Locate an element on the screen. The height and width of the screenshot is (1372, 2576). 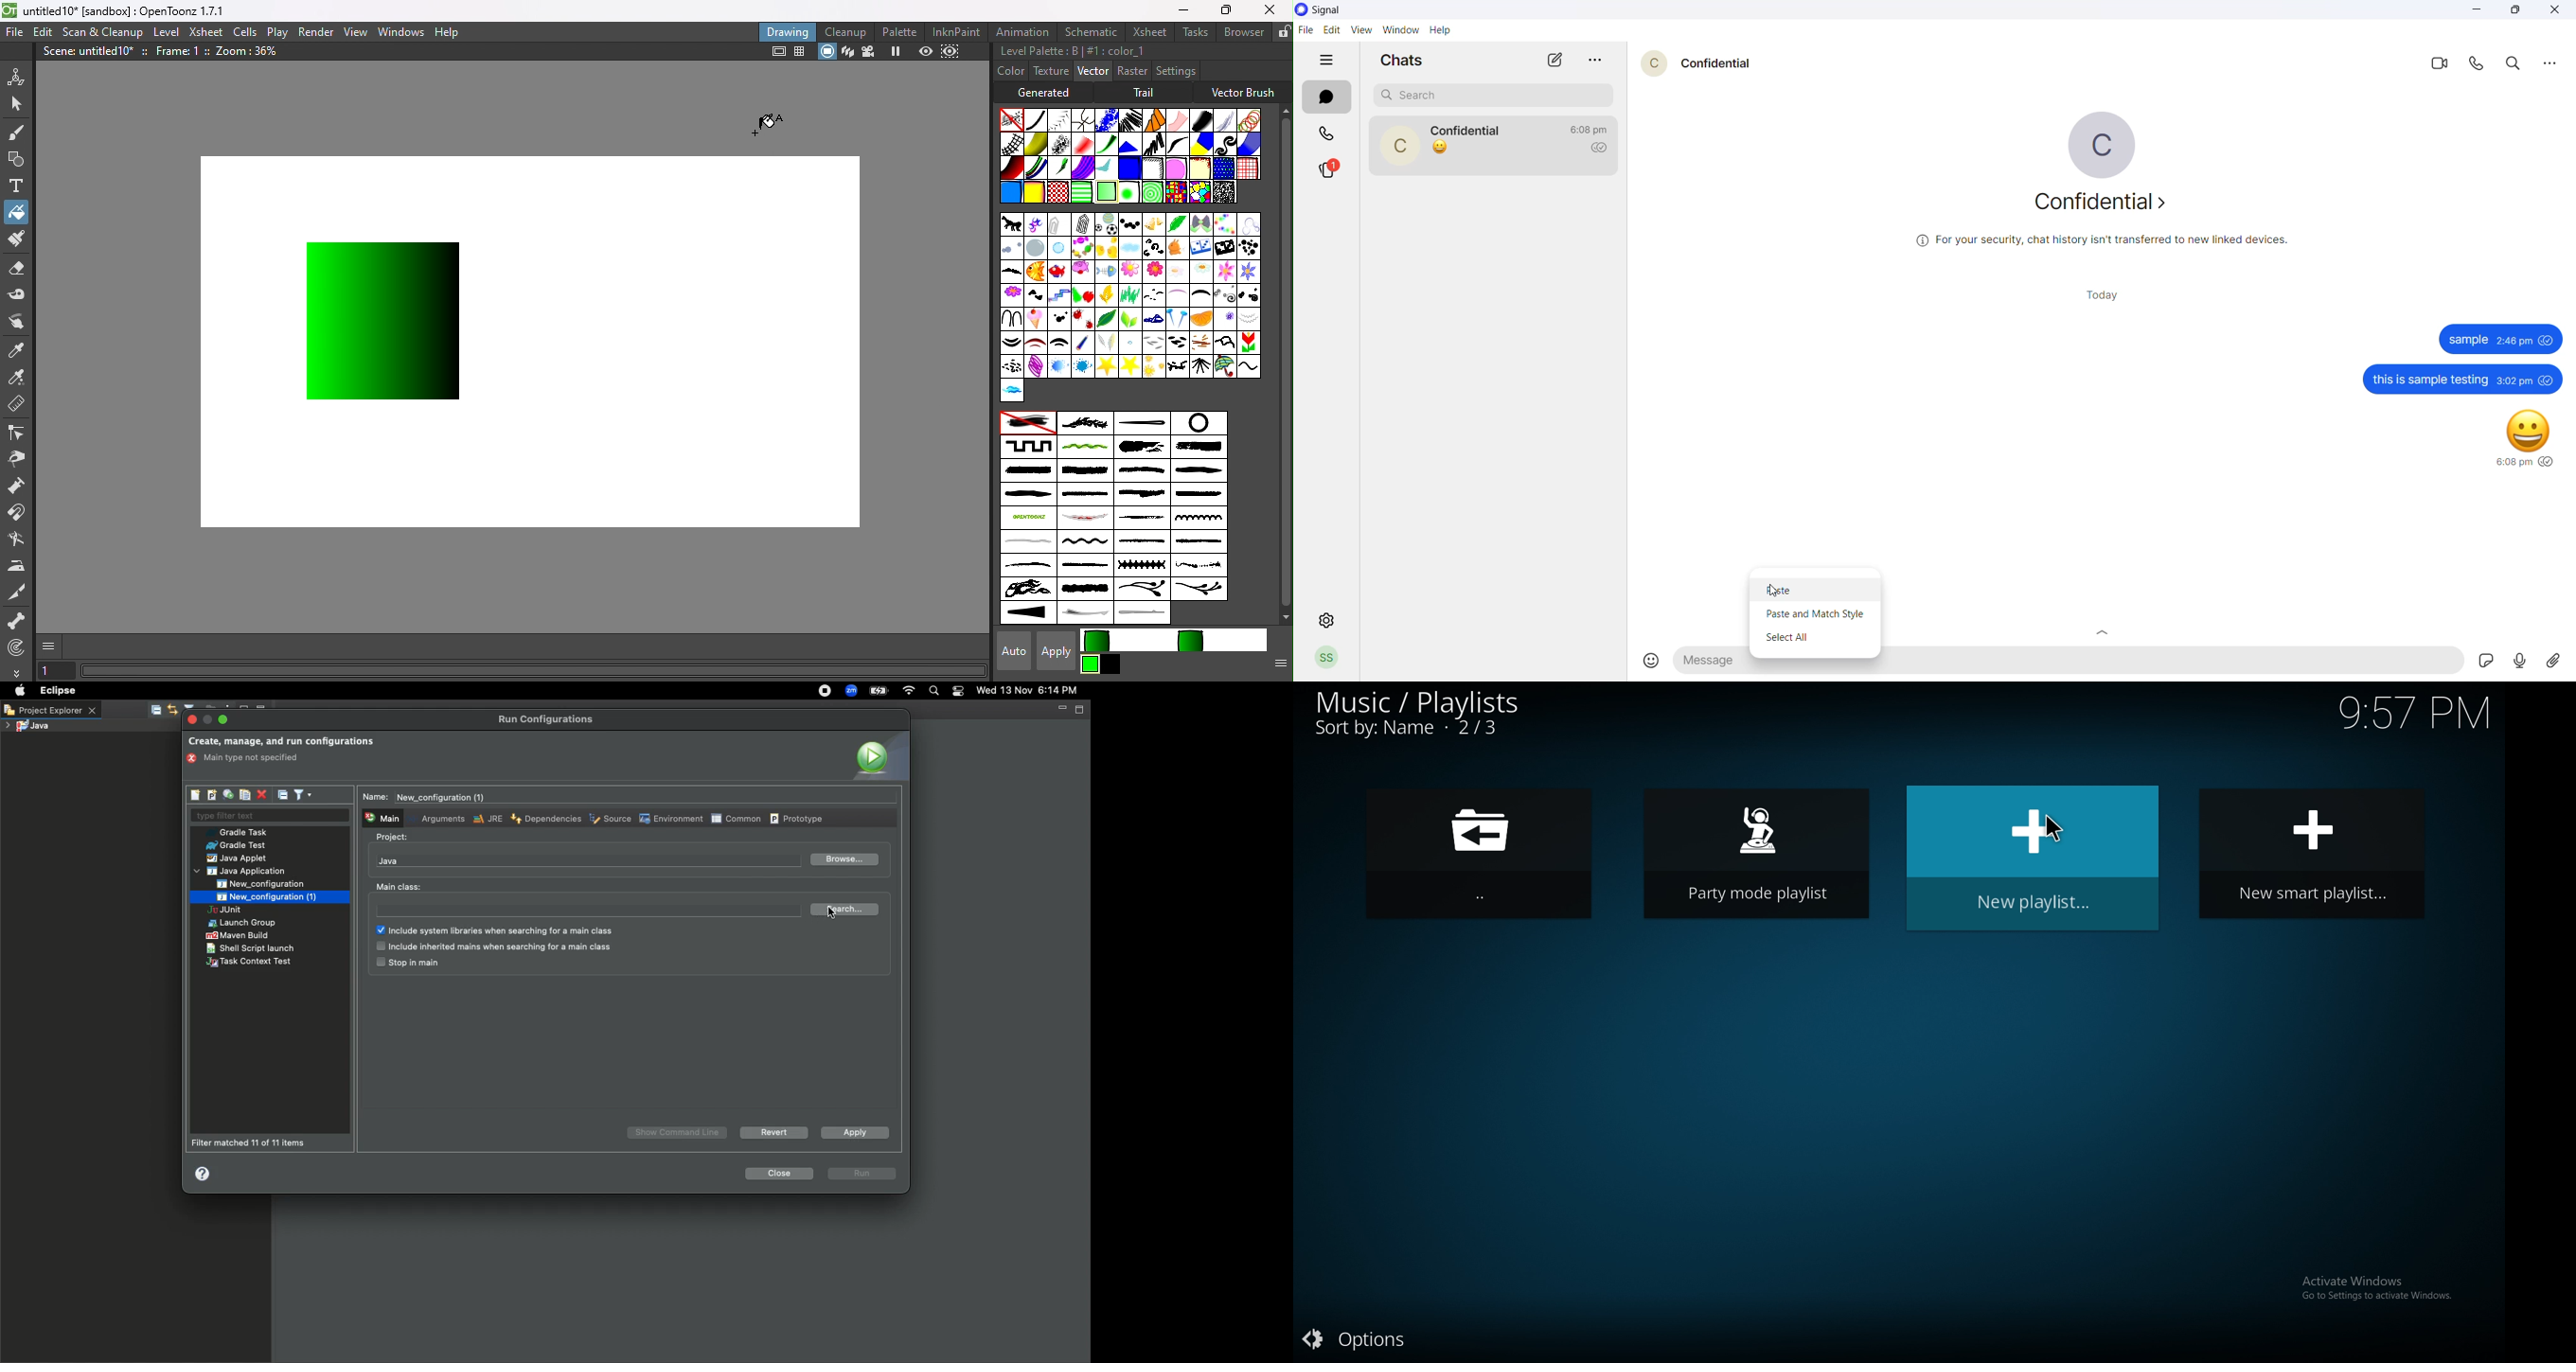
gutt is located at coordinates (1153, 294).